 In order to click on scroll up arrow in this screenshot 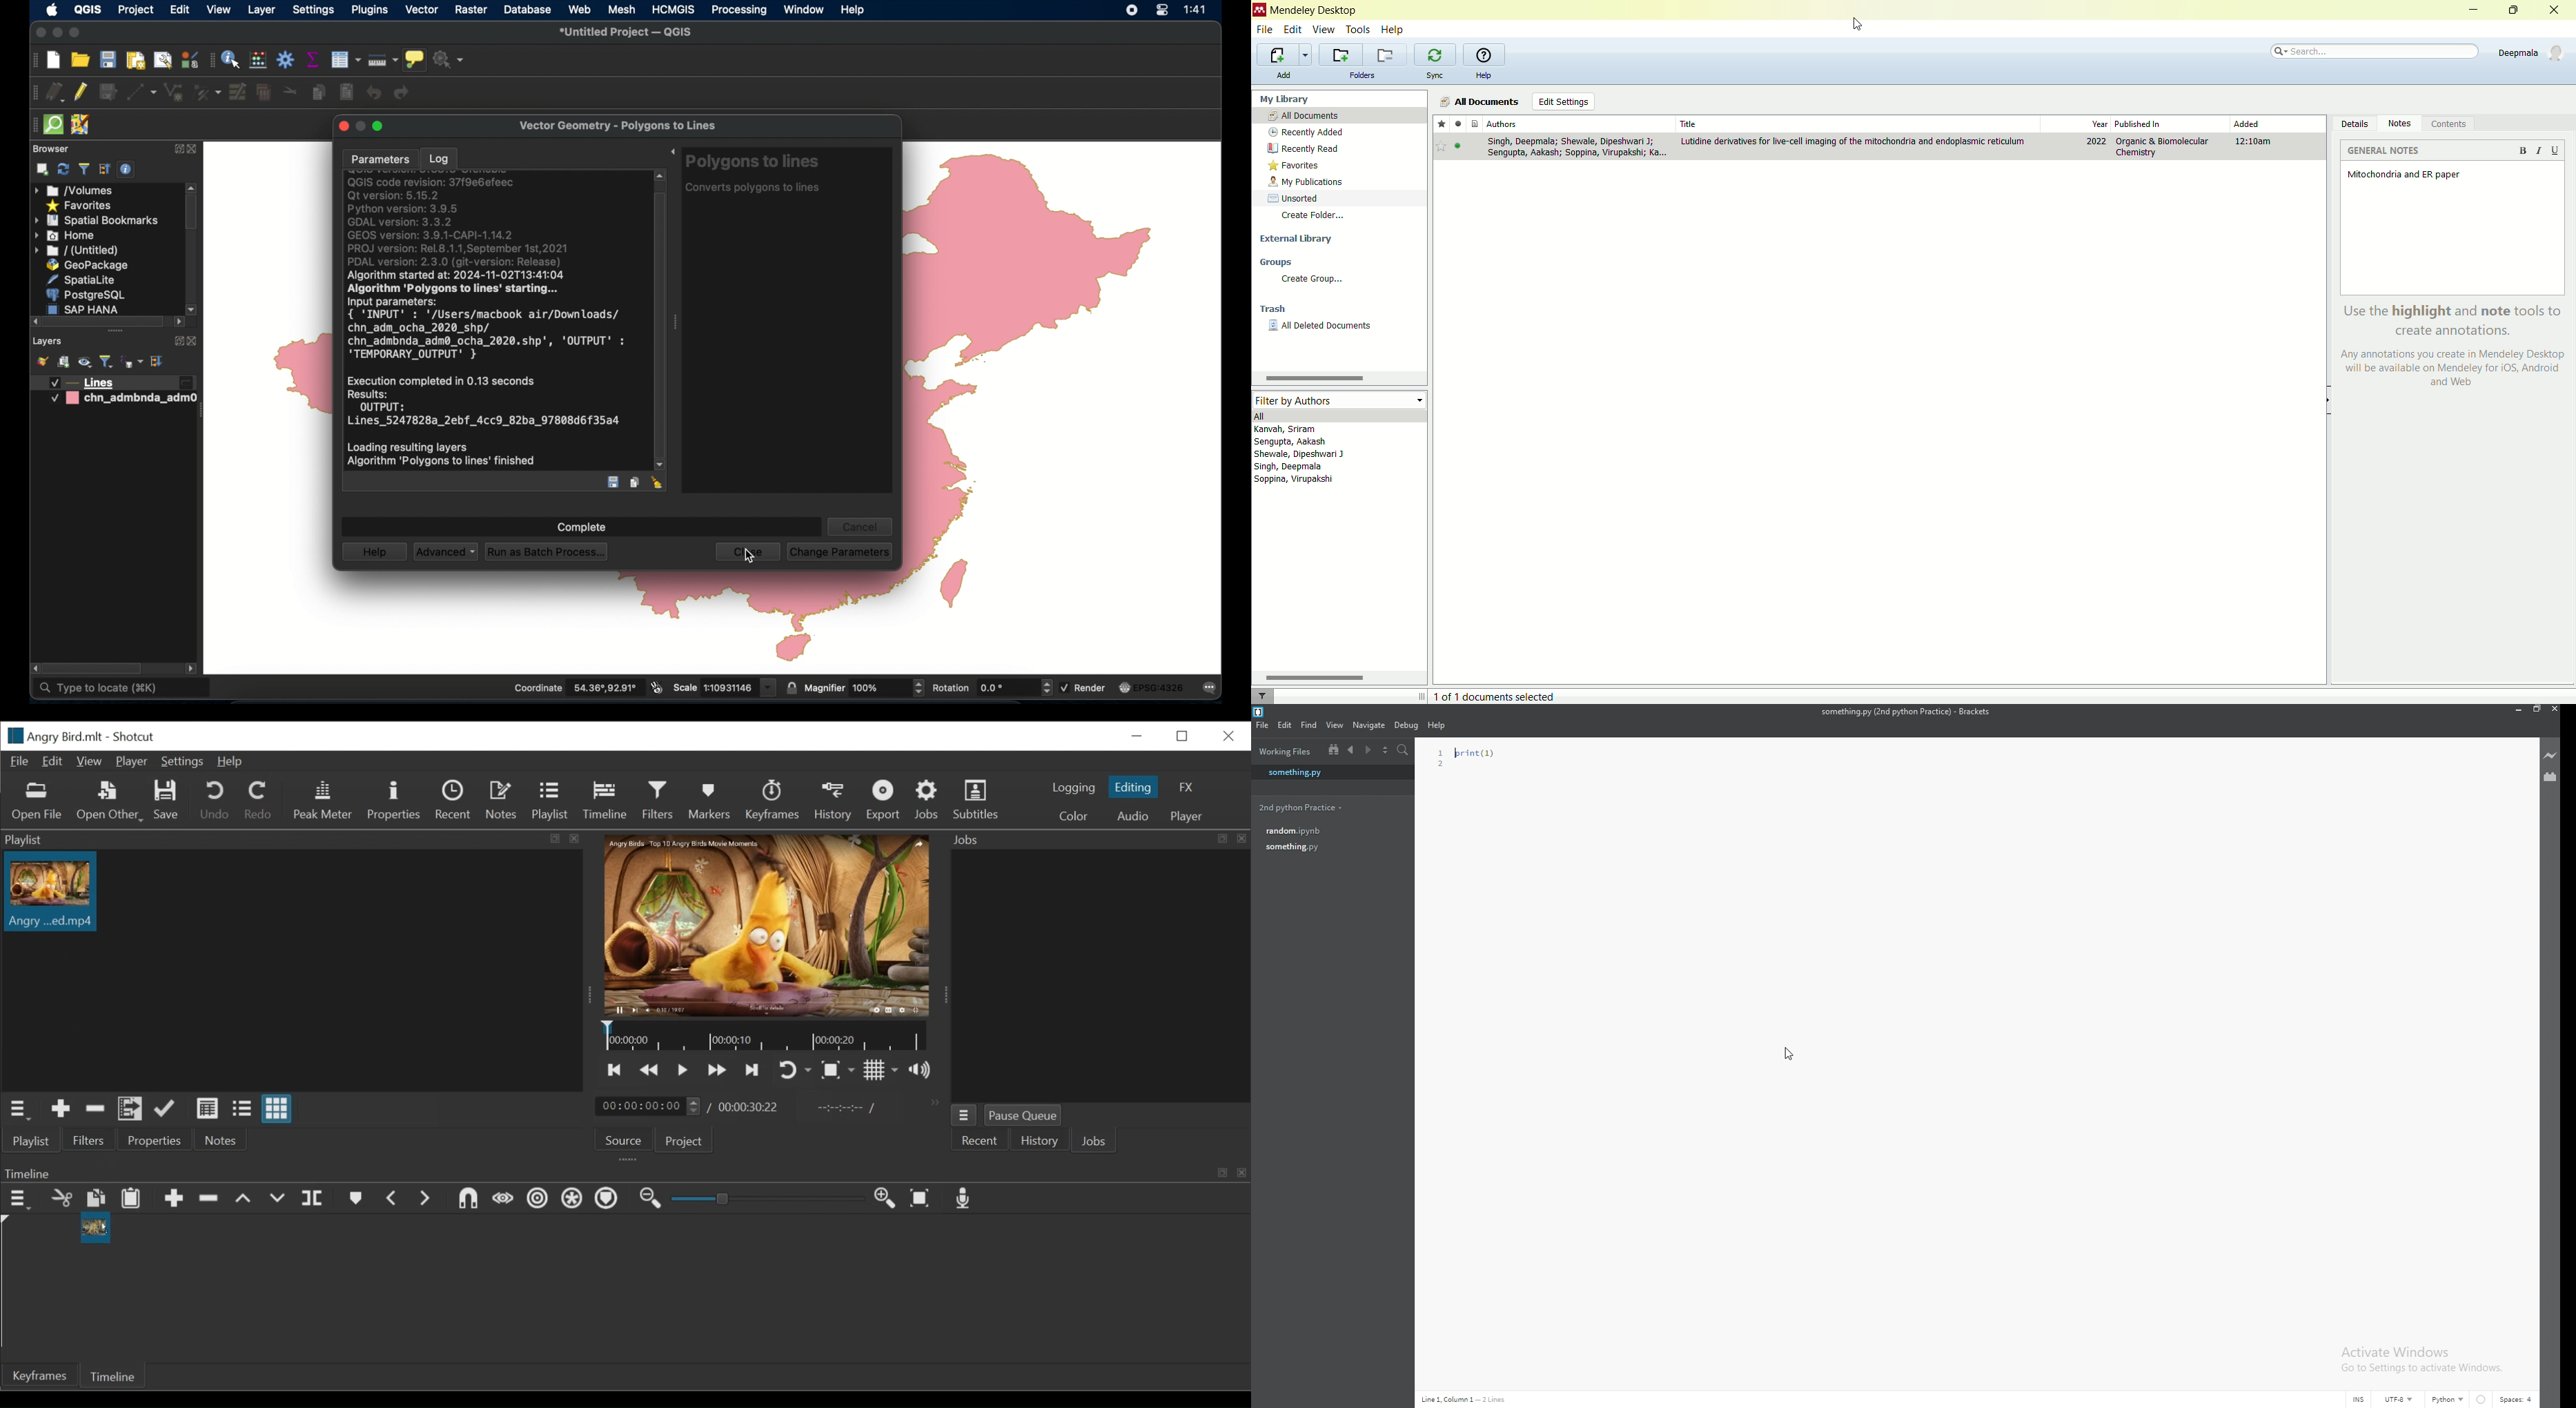, I will do `click(662, 176)`.